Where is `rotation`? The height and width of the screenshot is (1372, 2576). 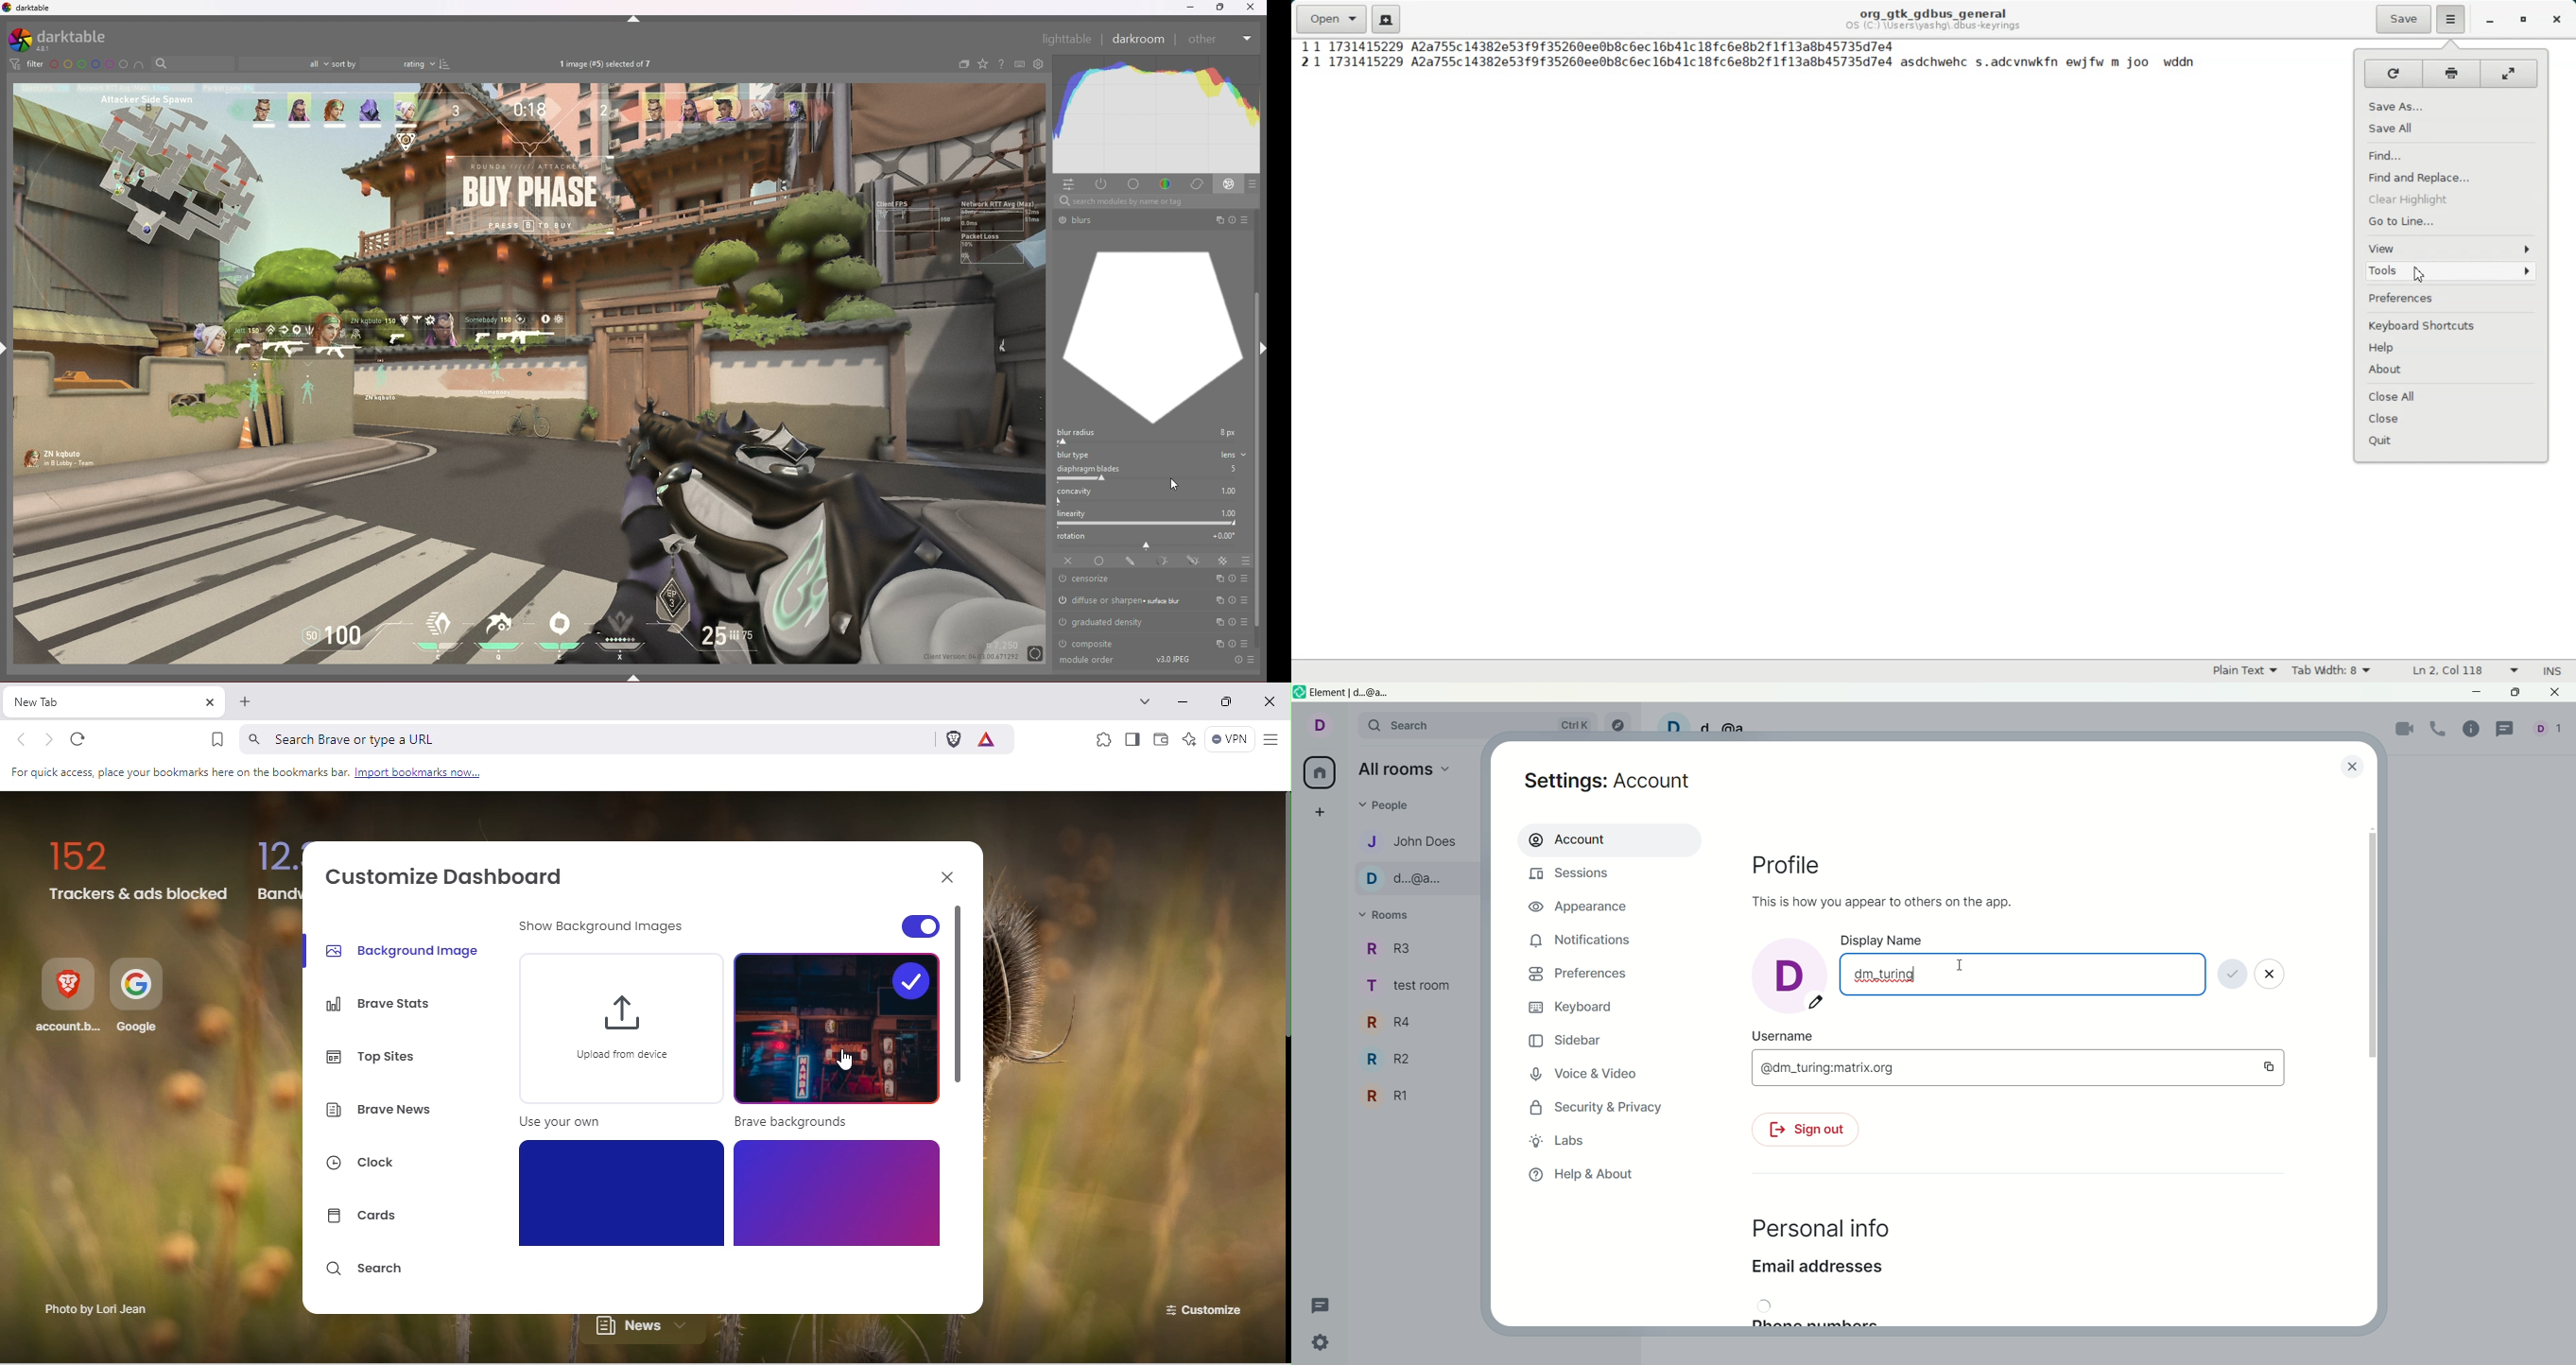
rotation is located at coordinates (1153, 540).